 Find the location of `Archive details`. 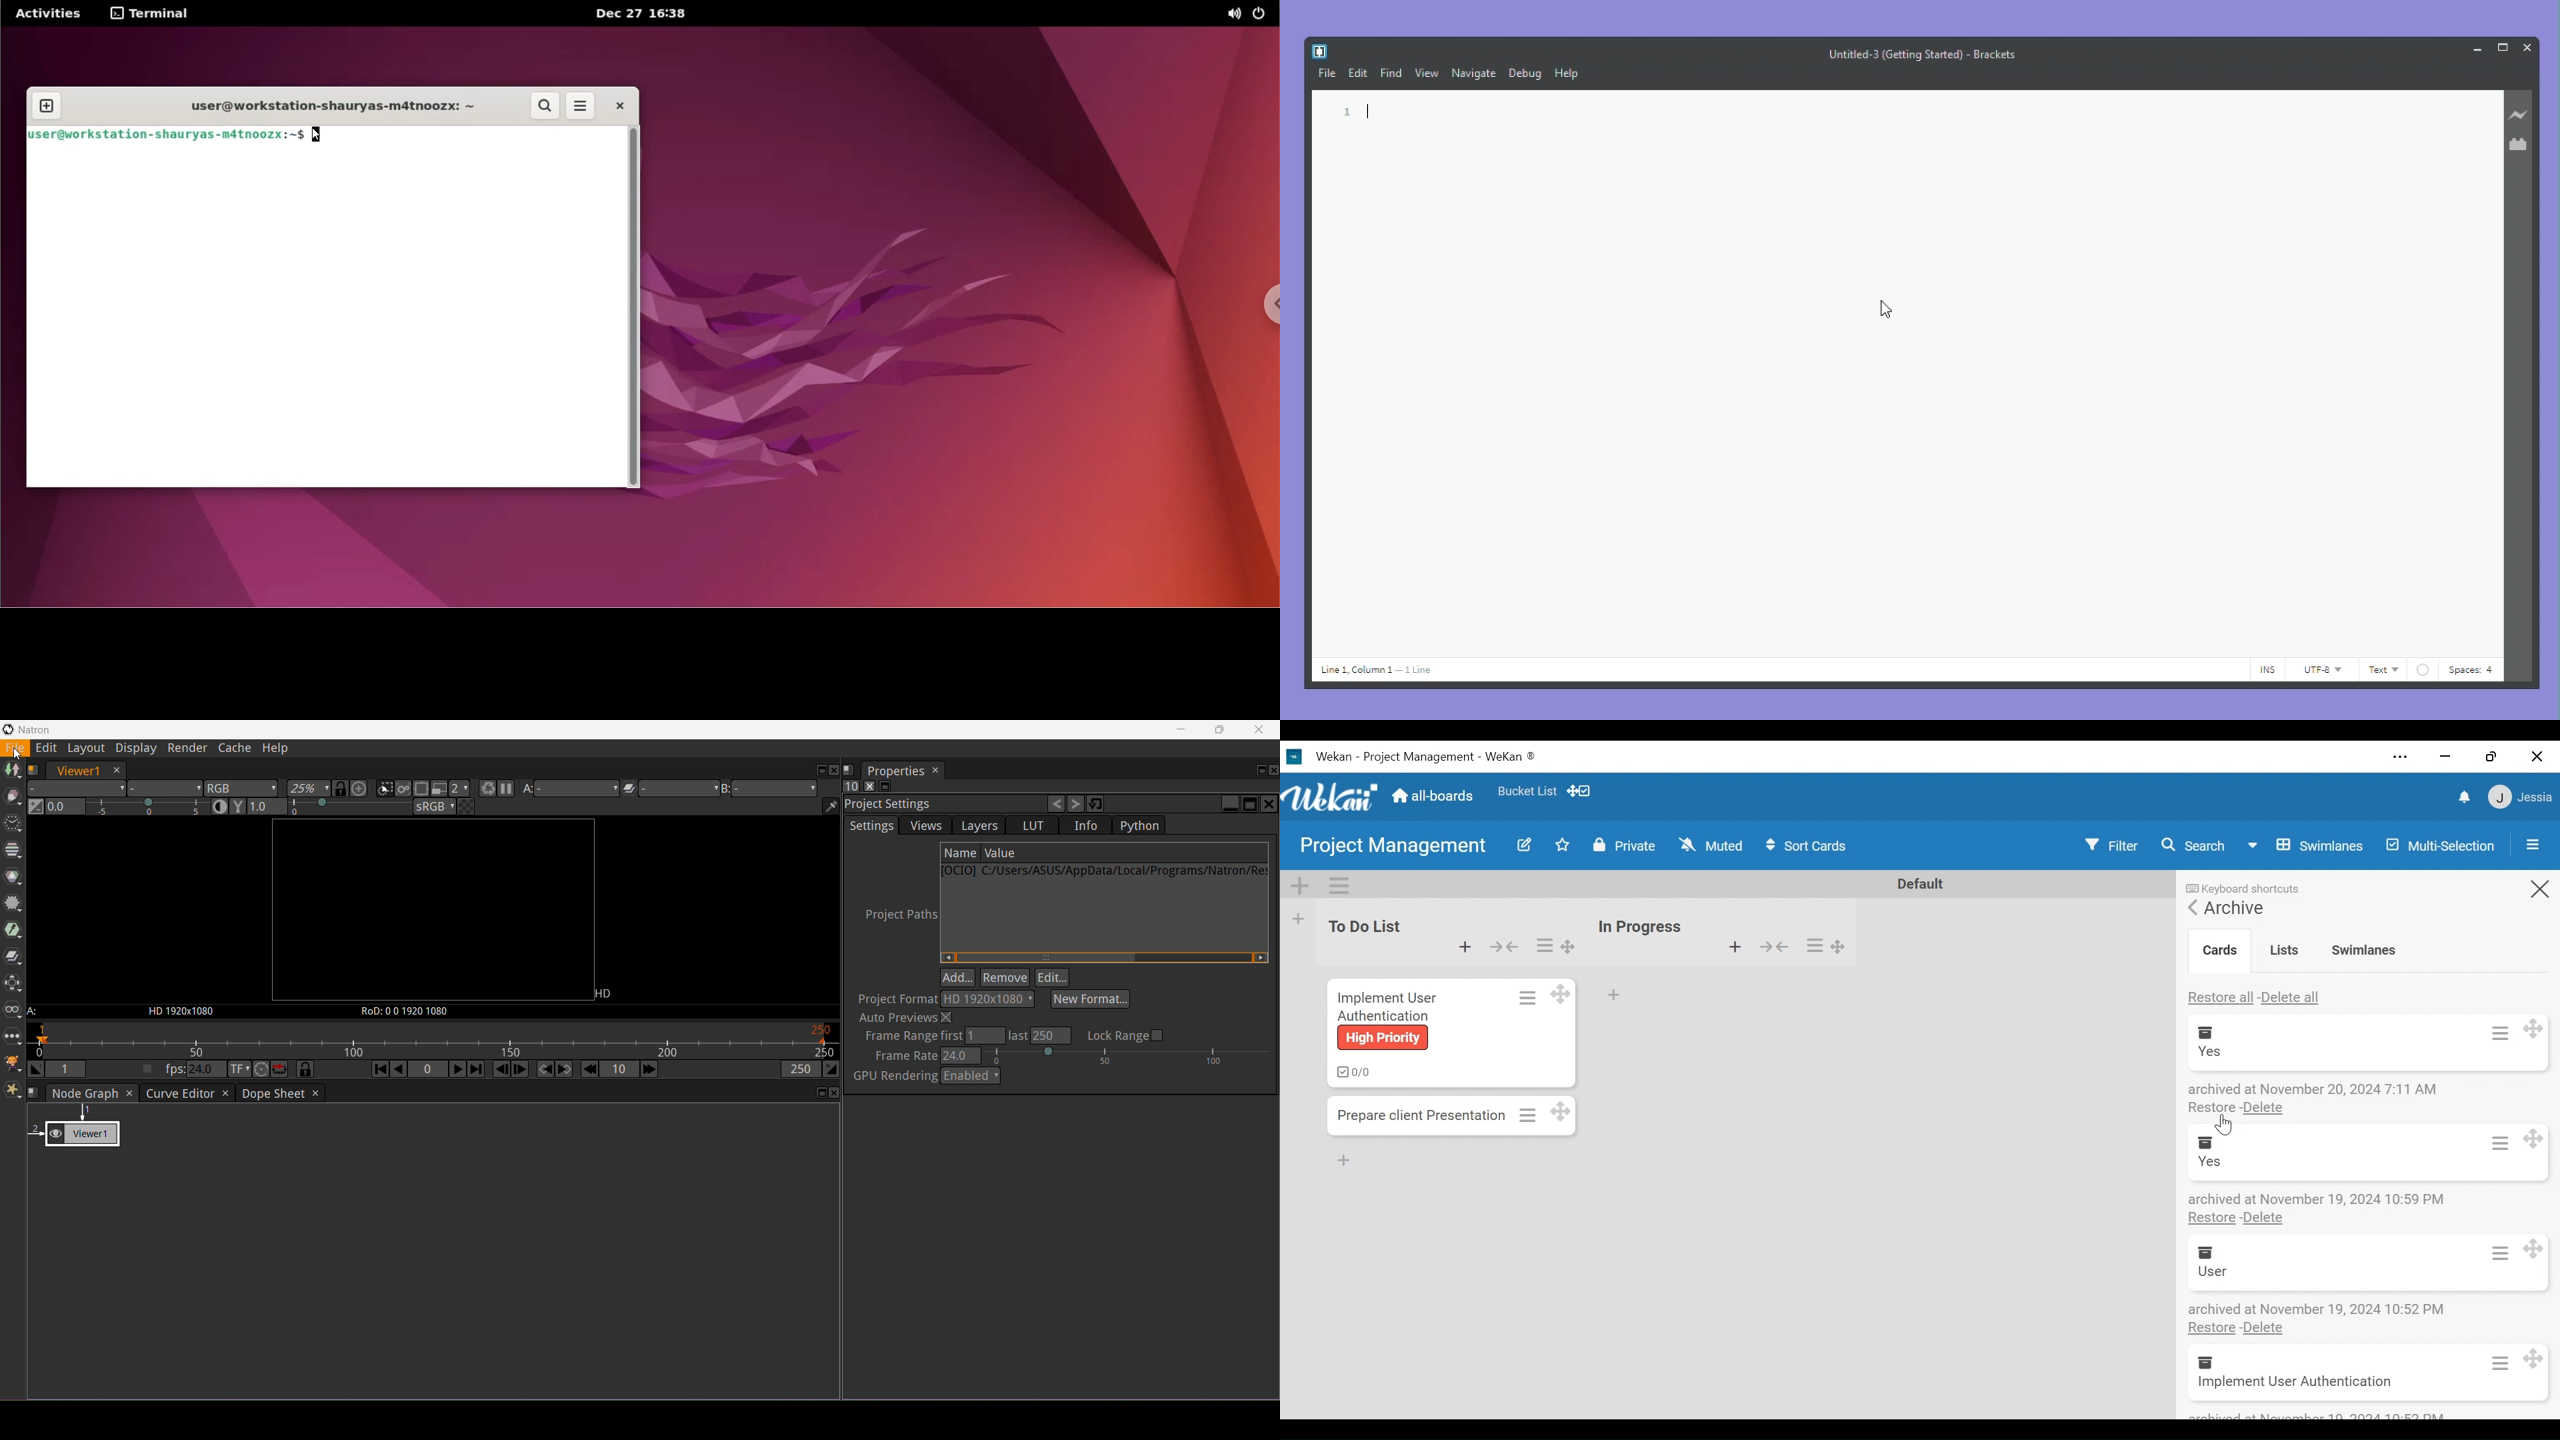

Archive details is located at coordinates (2313, 1198).